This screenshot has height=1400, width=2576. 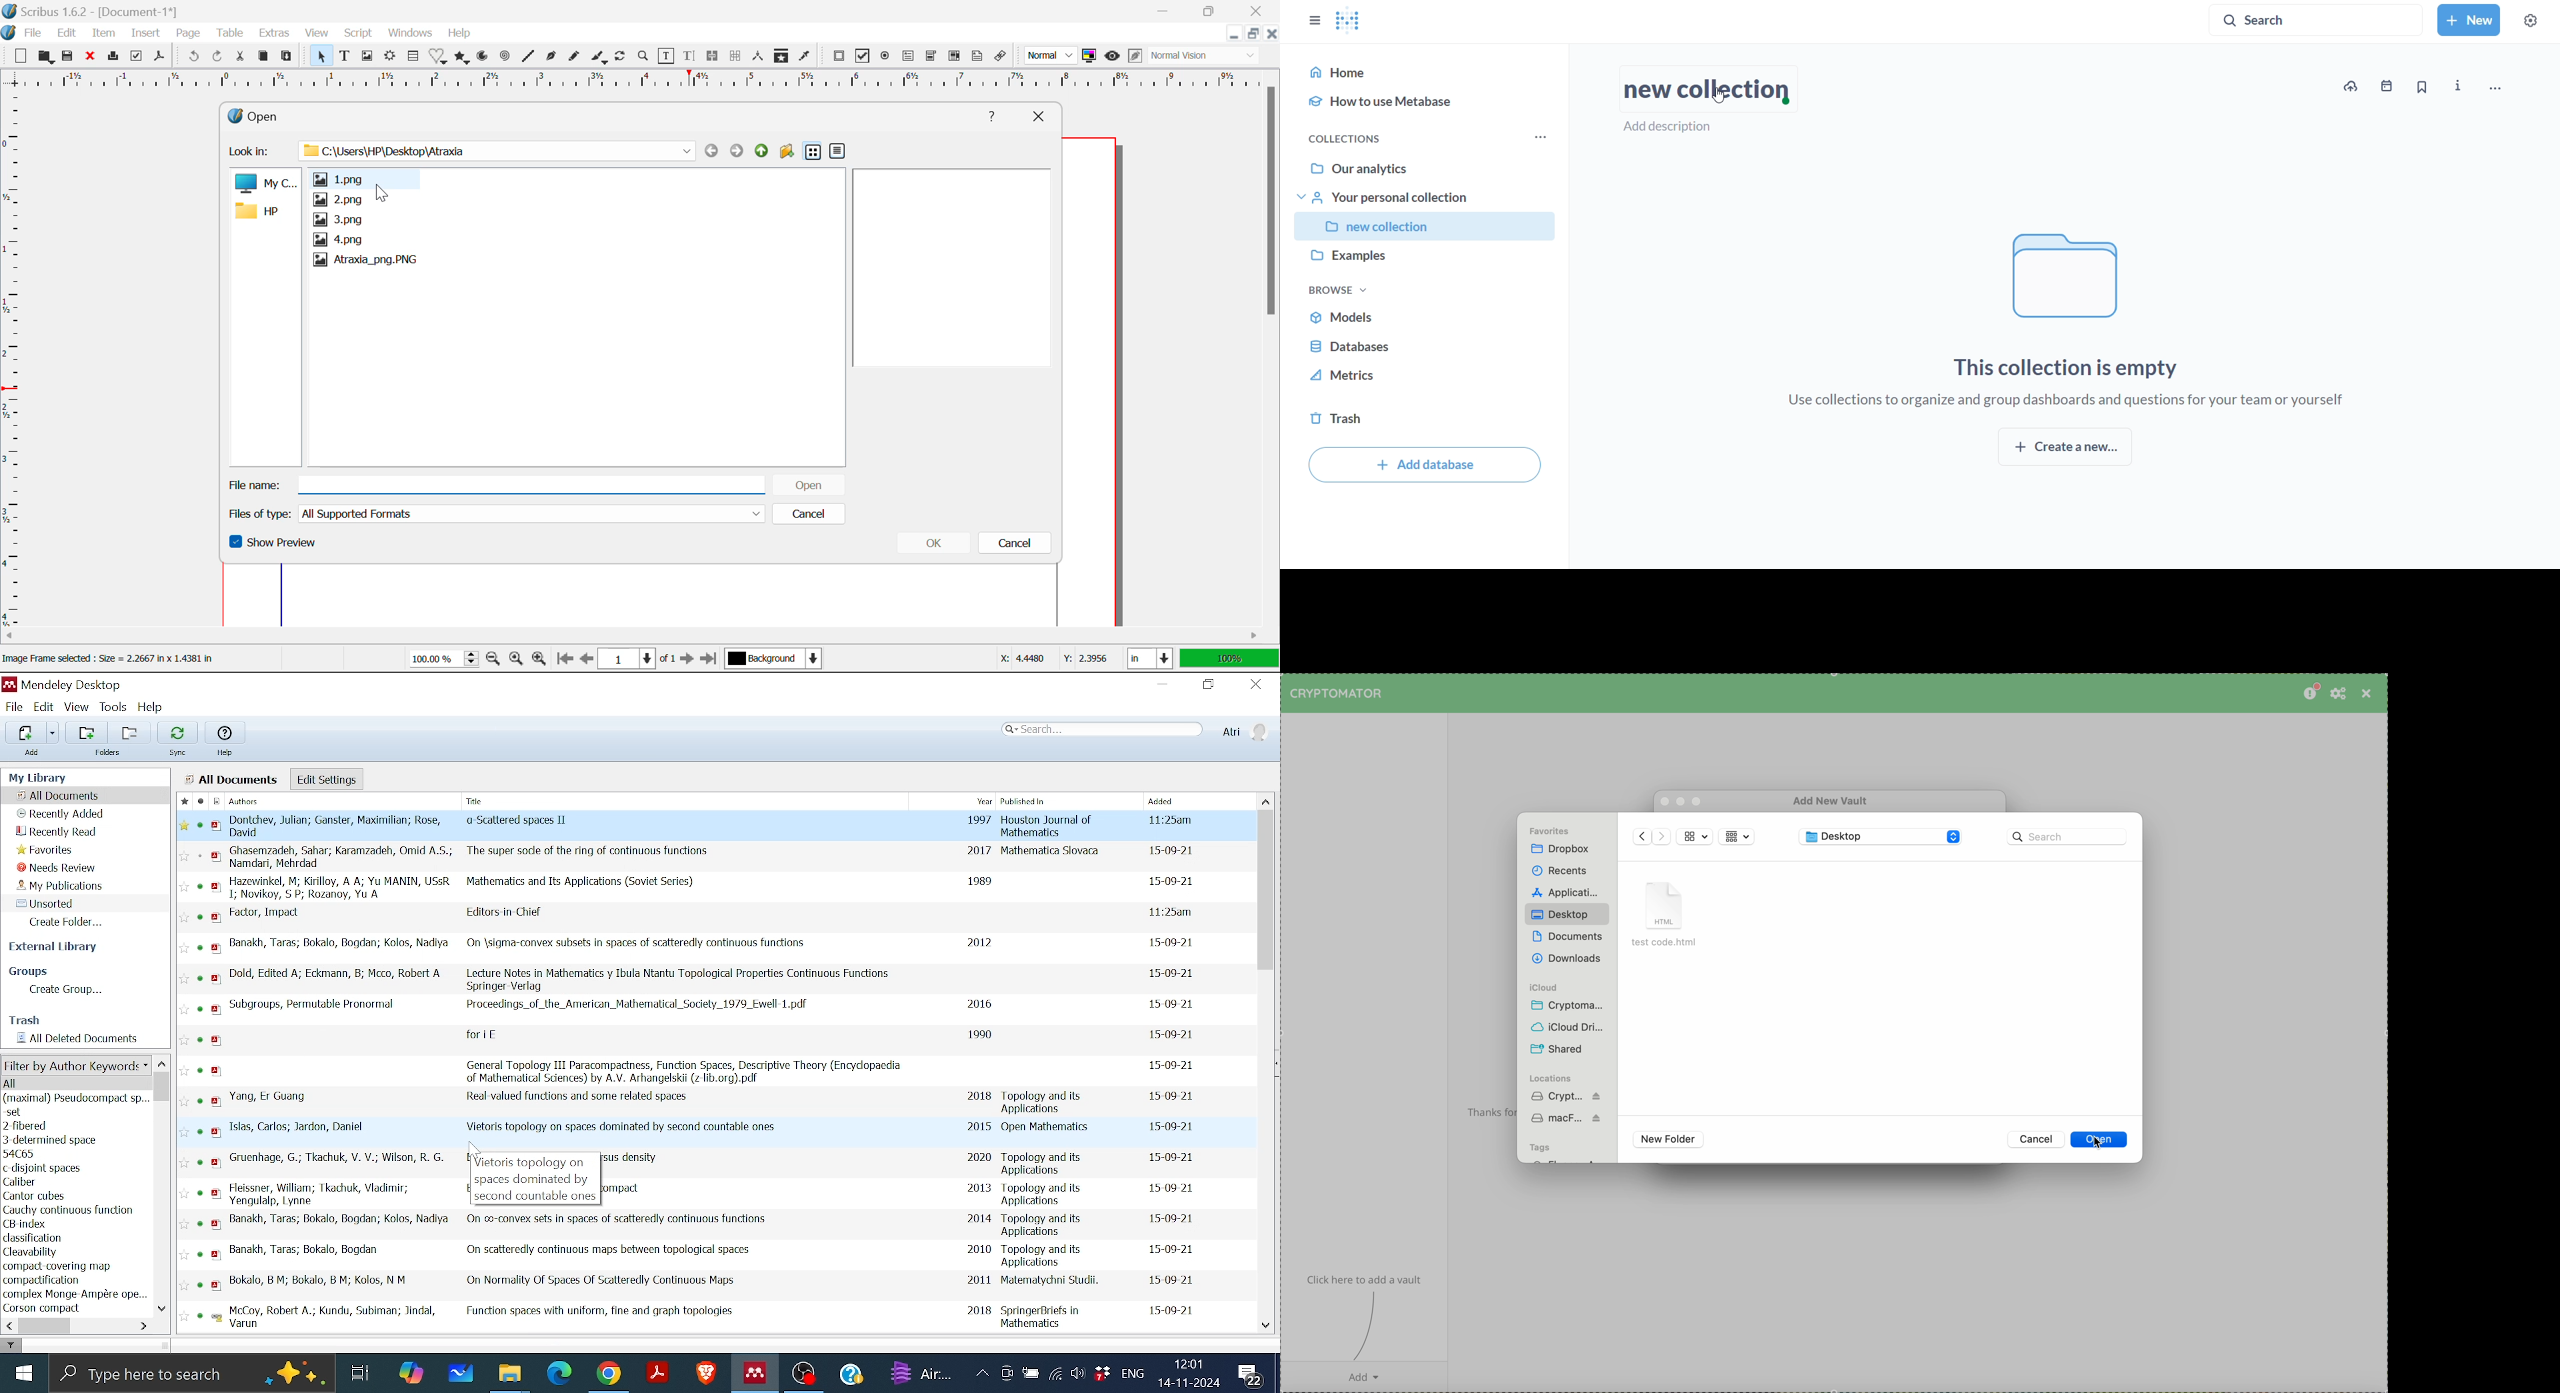 I want to click on Print, so click(x=115, y=57).